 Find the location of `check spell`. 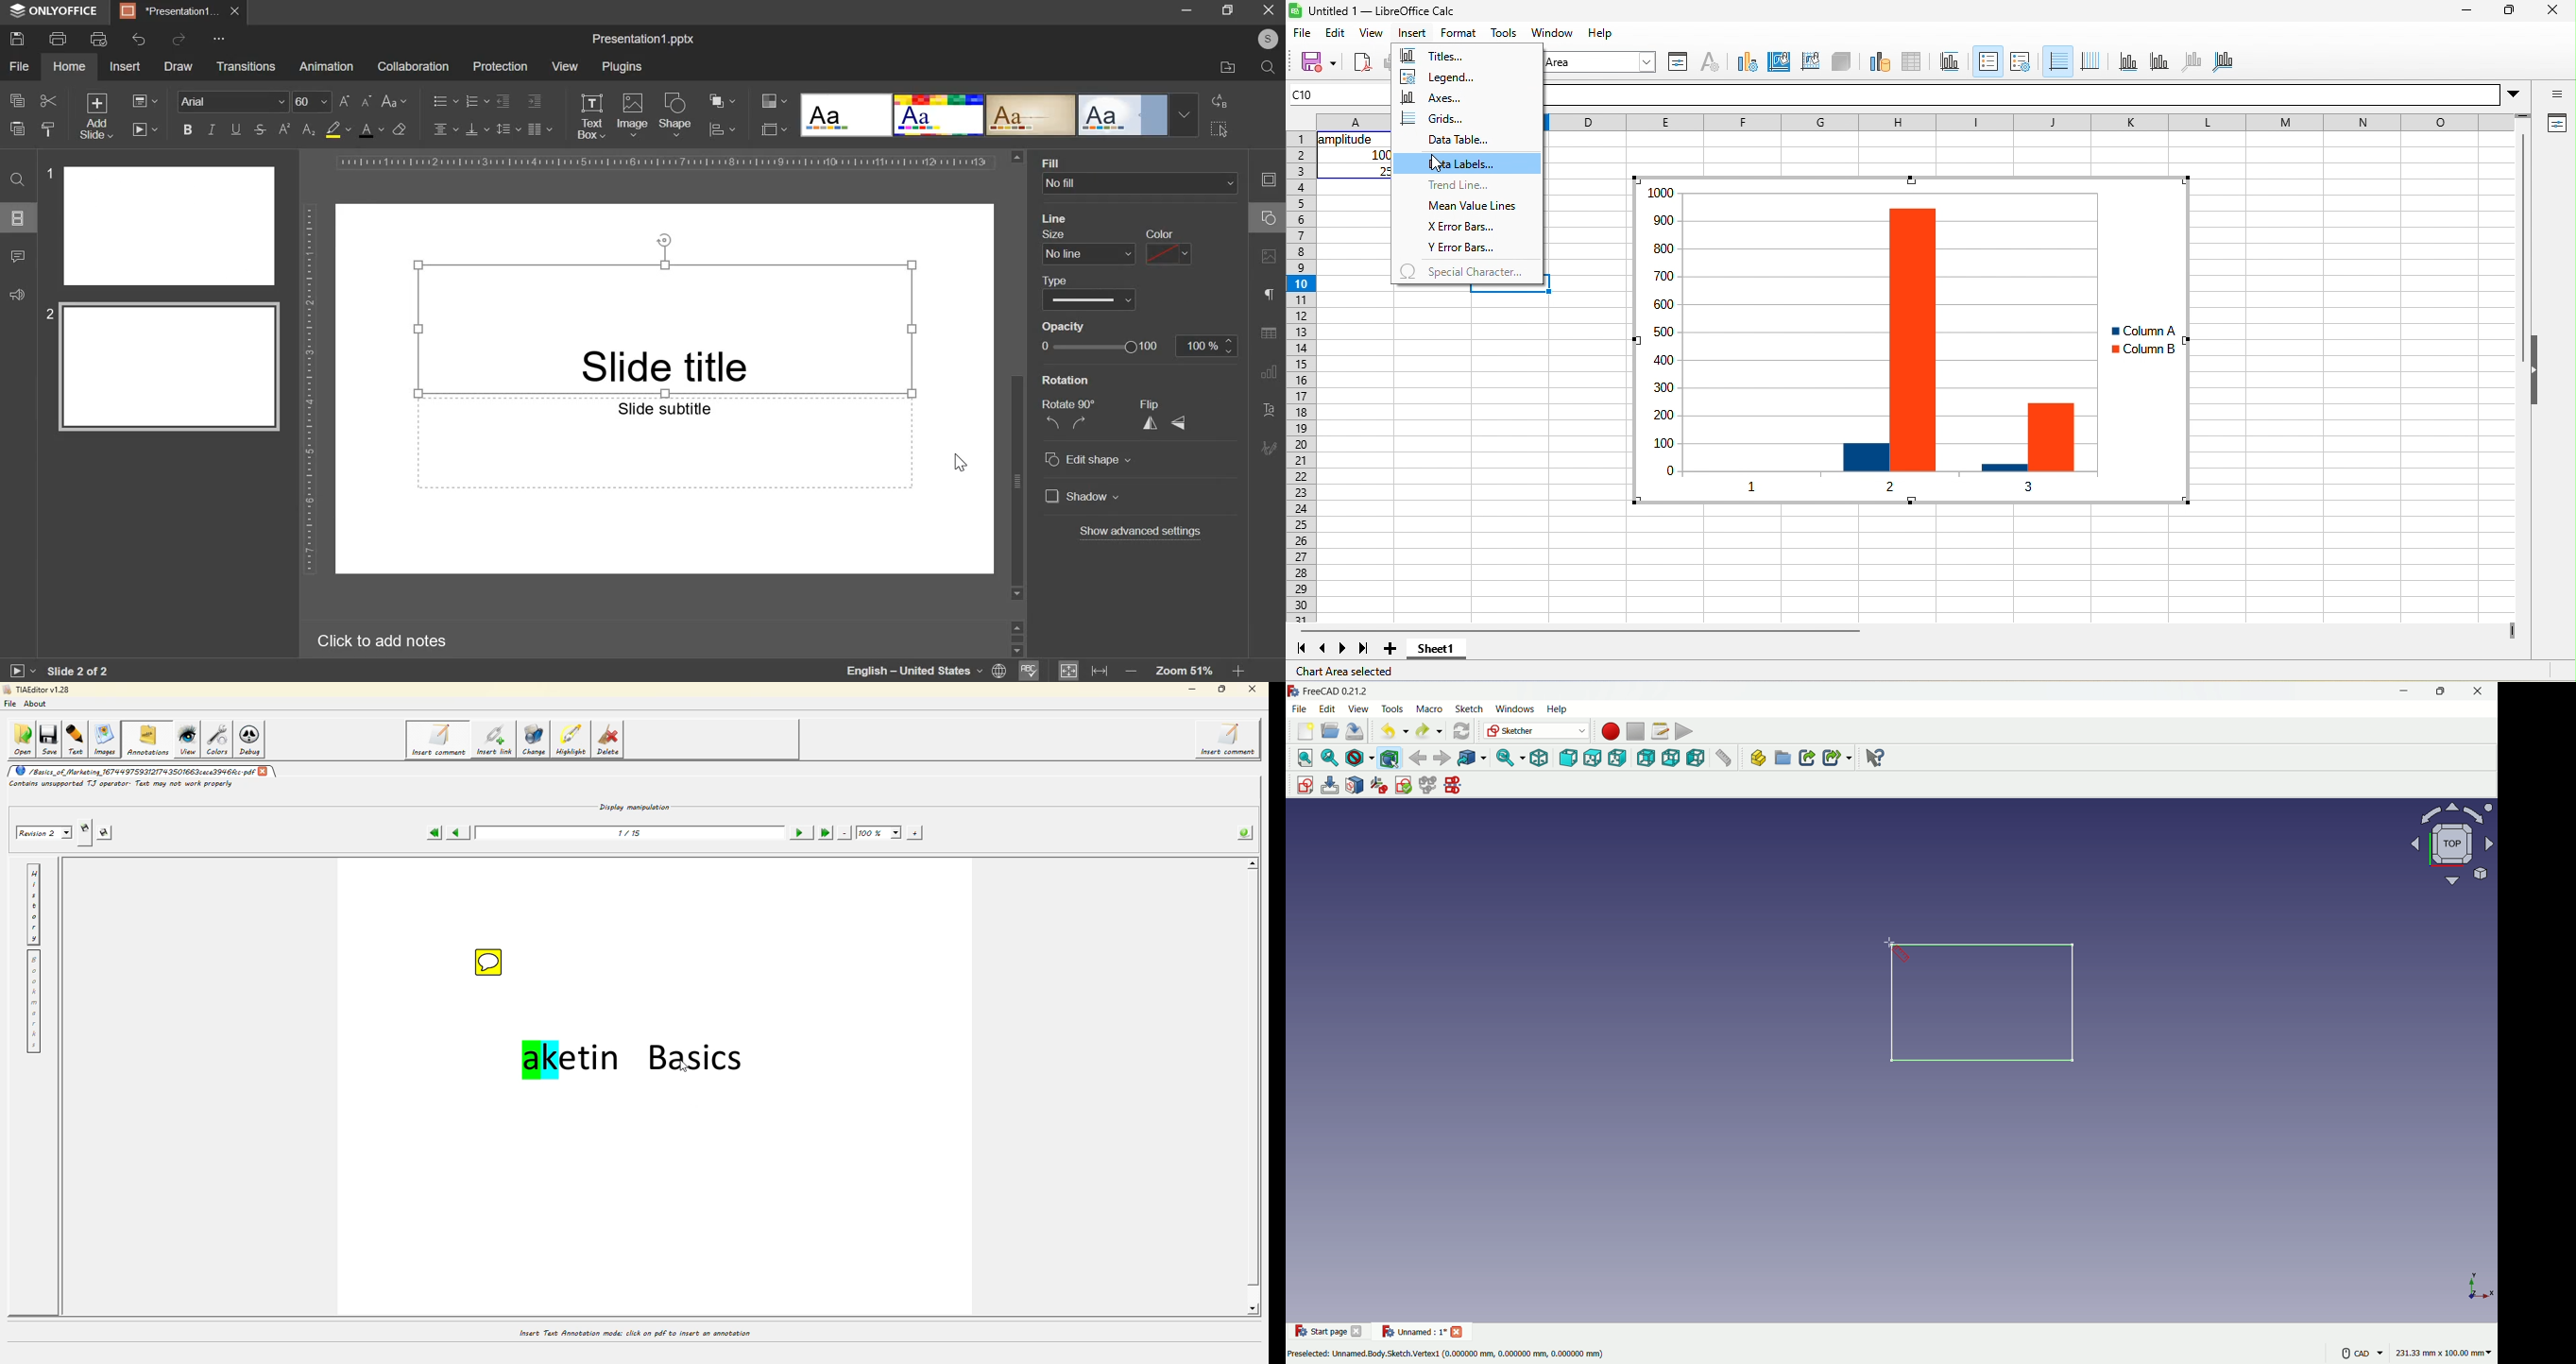

check spell is located at coordinates (1027, 671).